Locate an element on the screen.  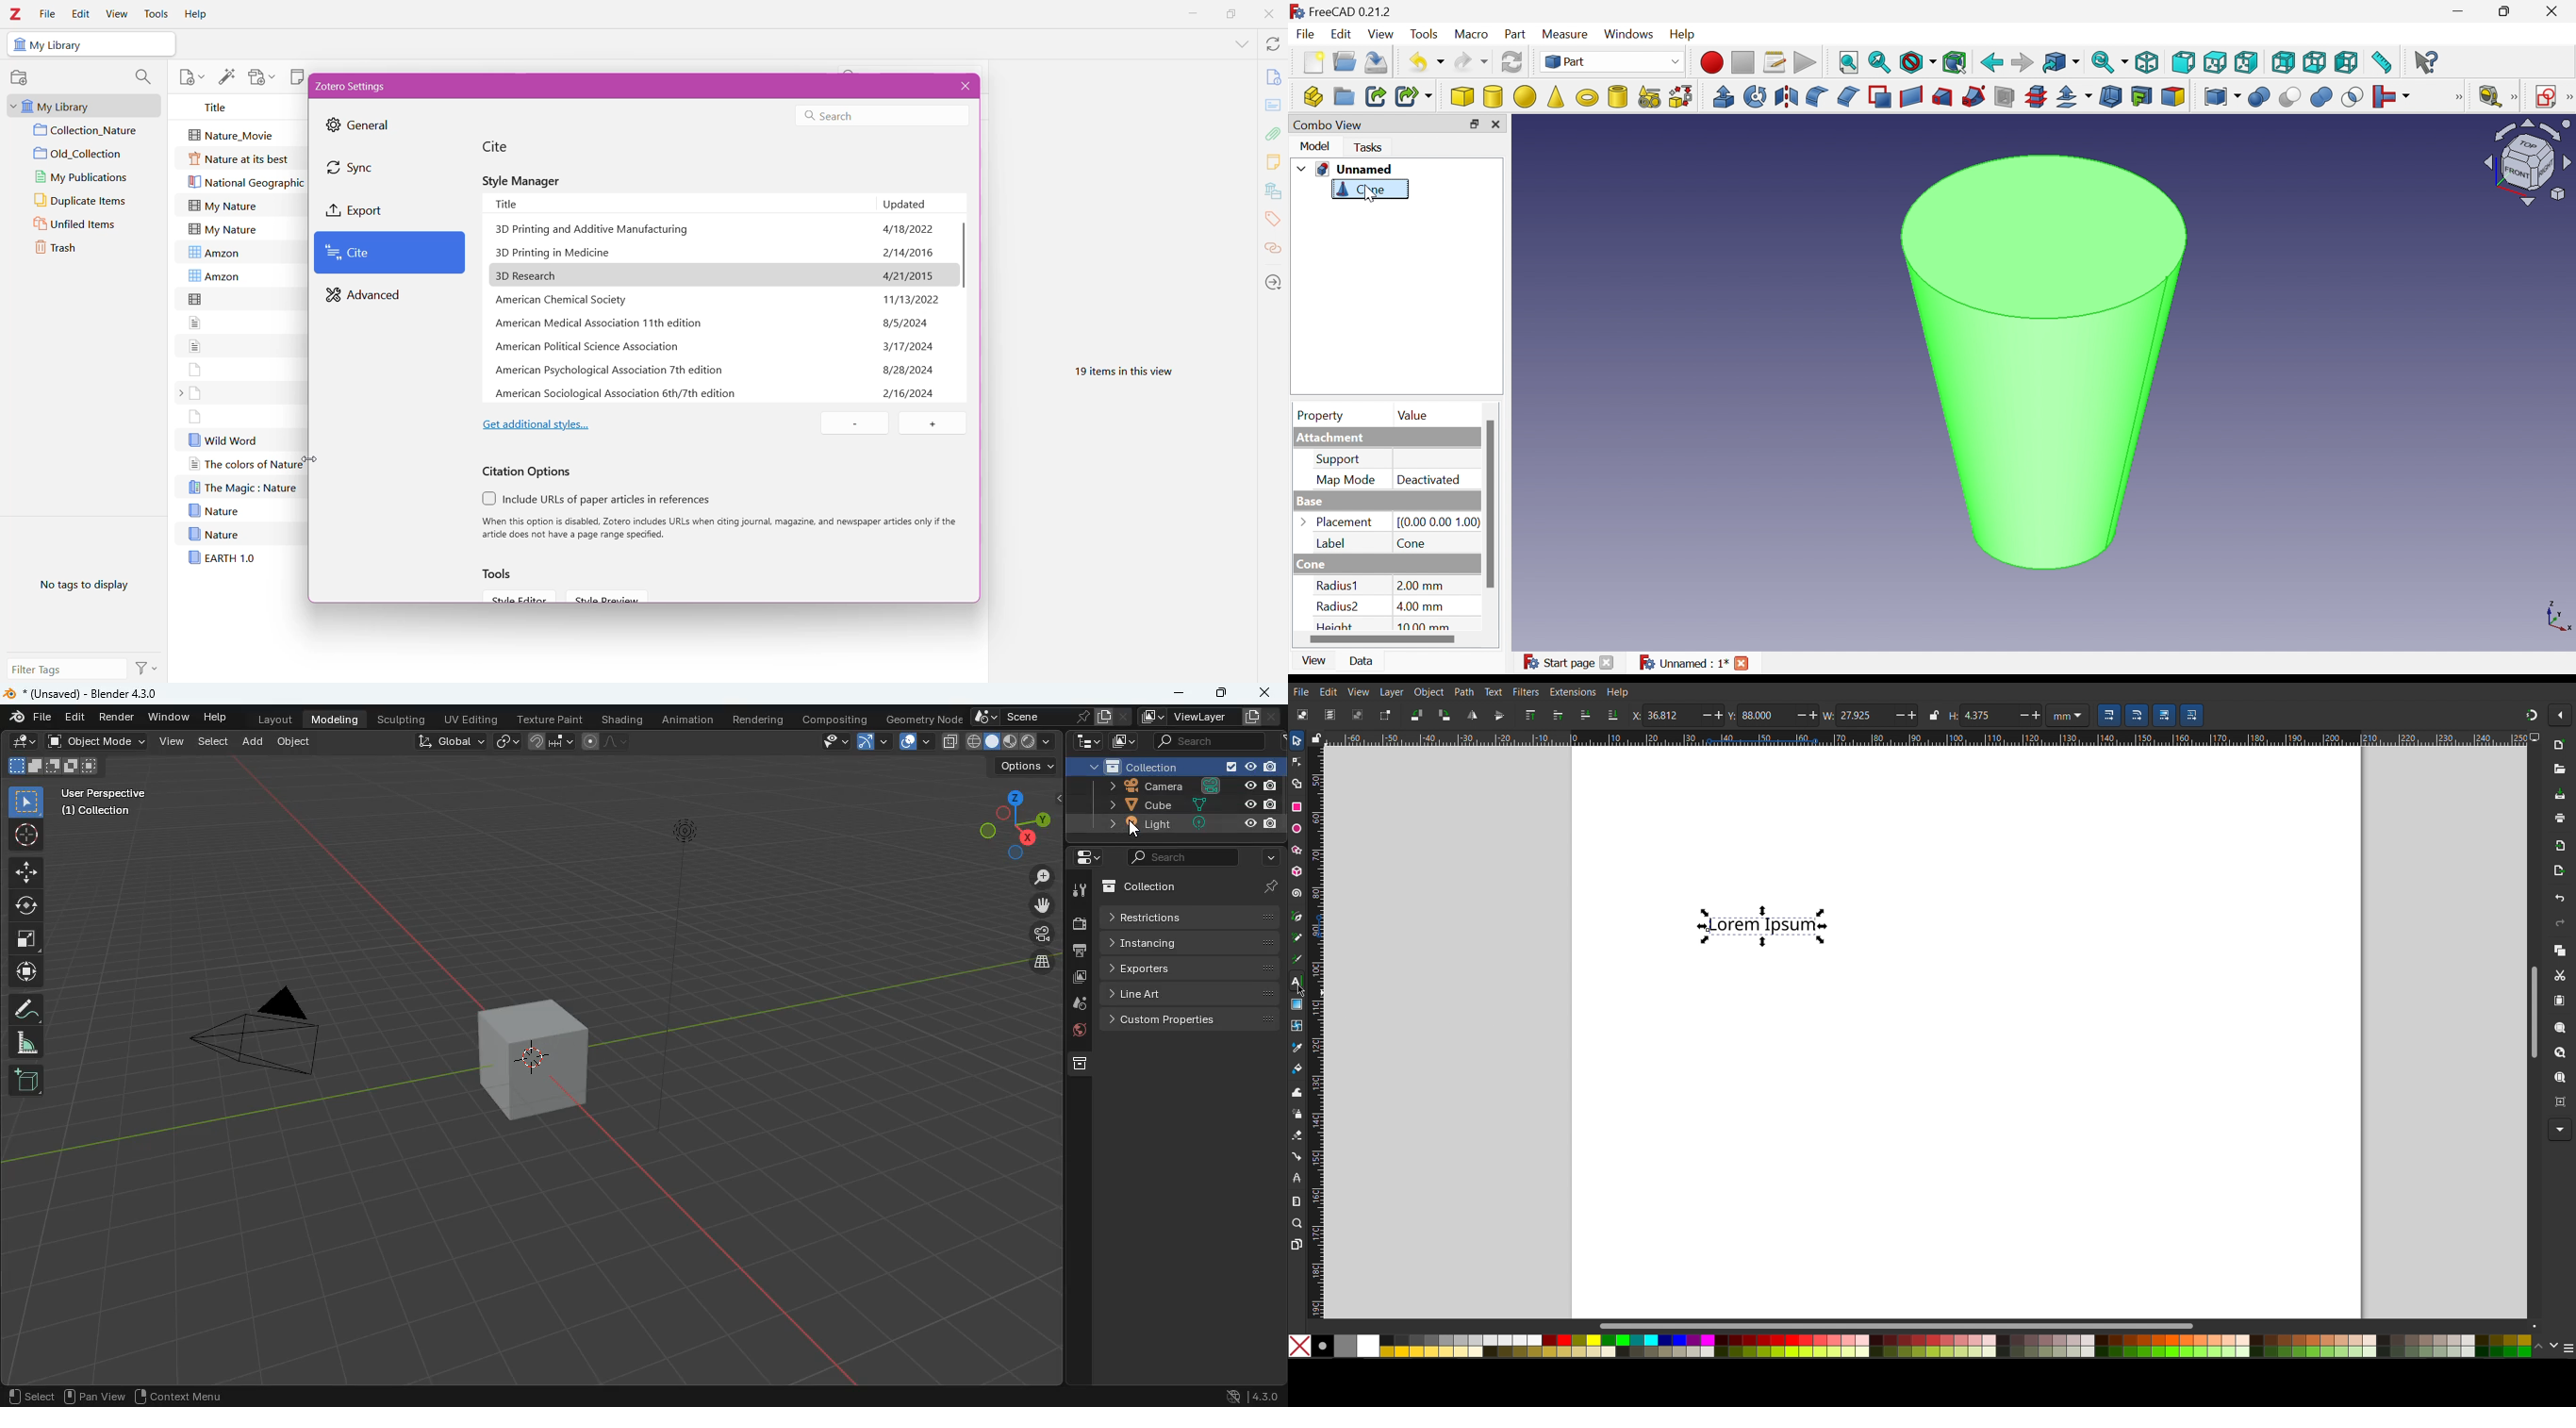
Height  is located at coordinates (1994, 716).